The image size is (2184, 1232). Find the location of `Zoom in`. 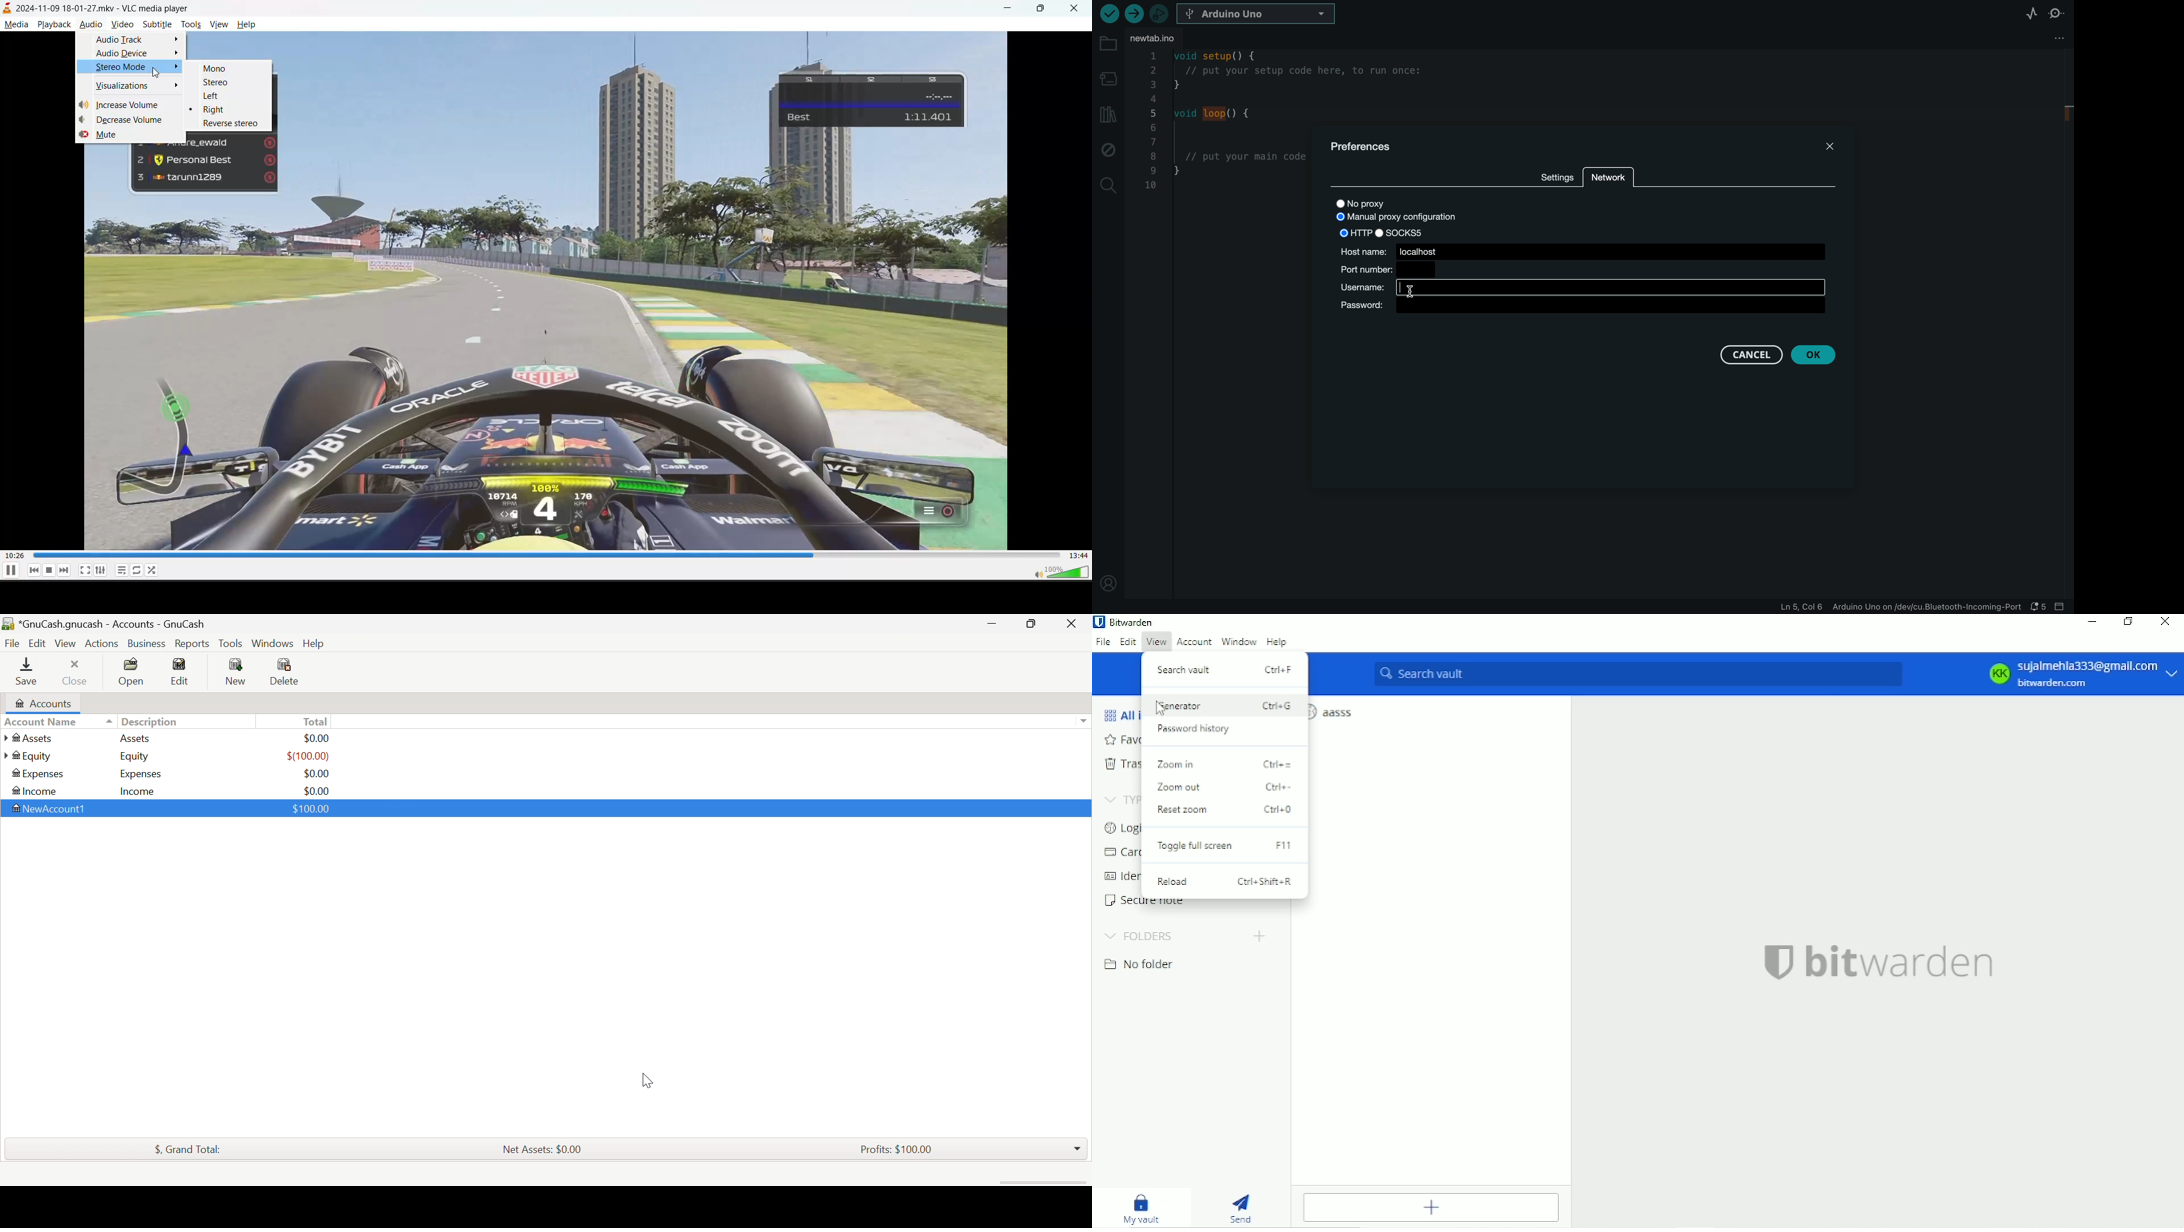

Zoom in is located at coordinates (1223, 763).